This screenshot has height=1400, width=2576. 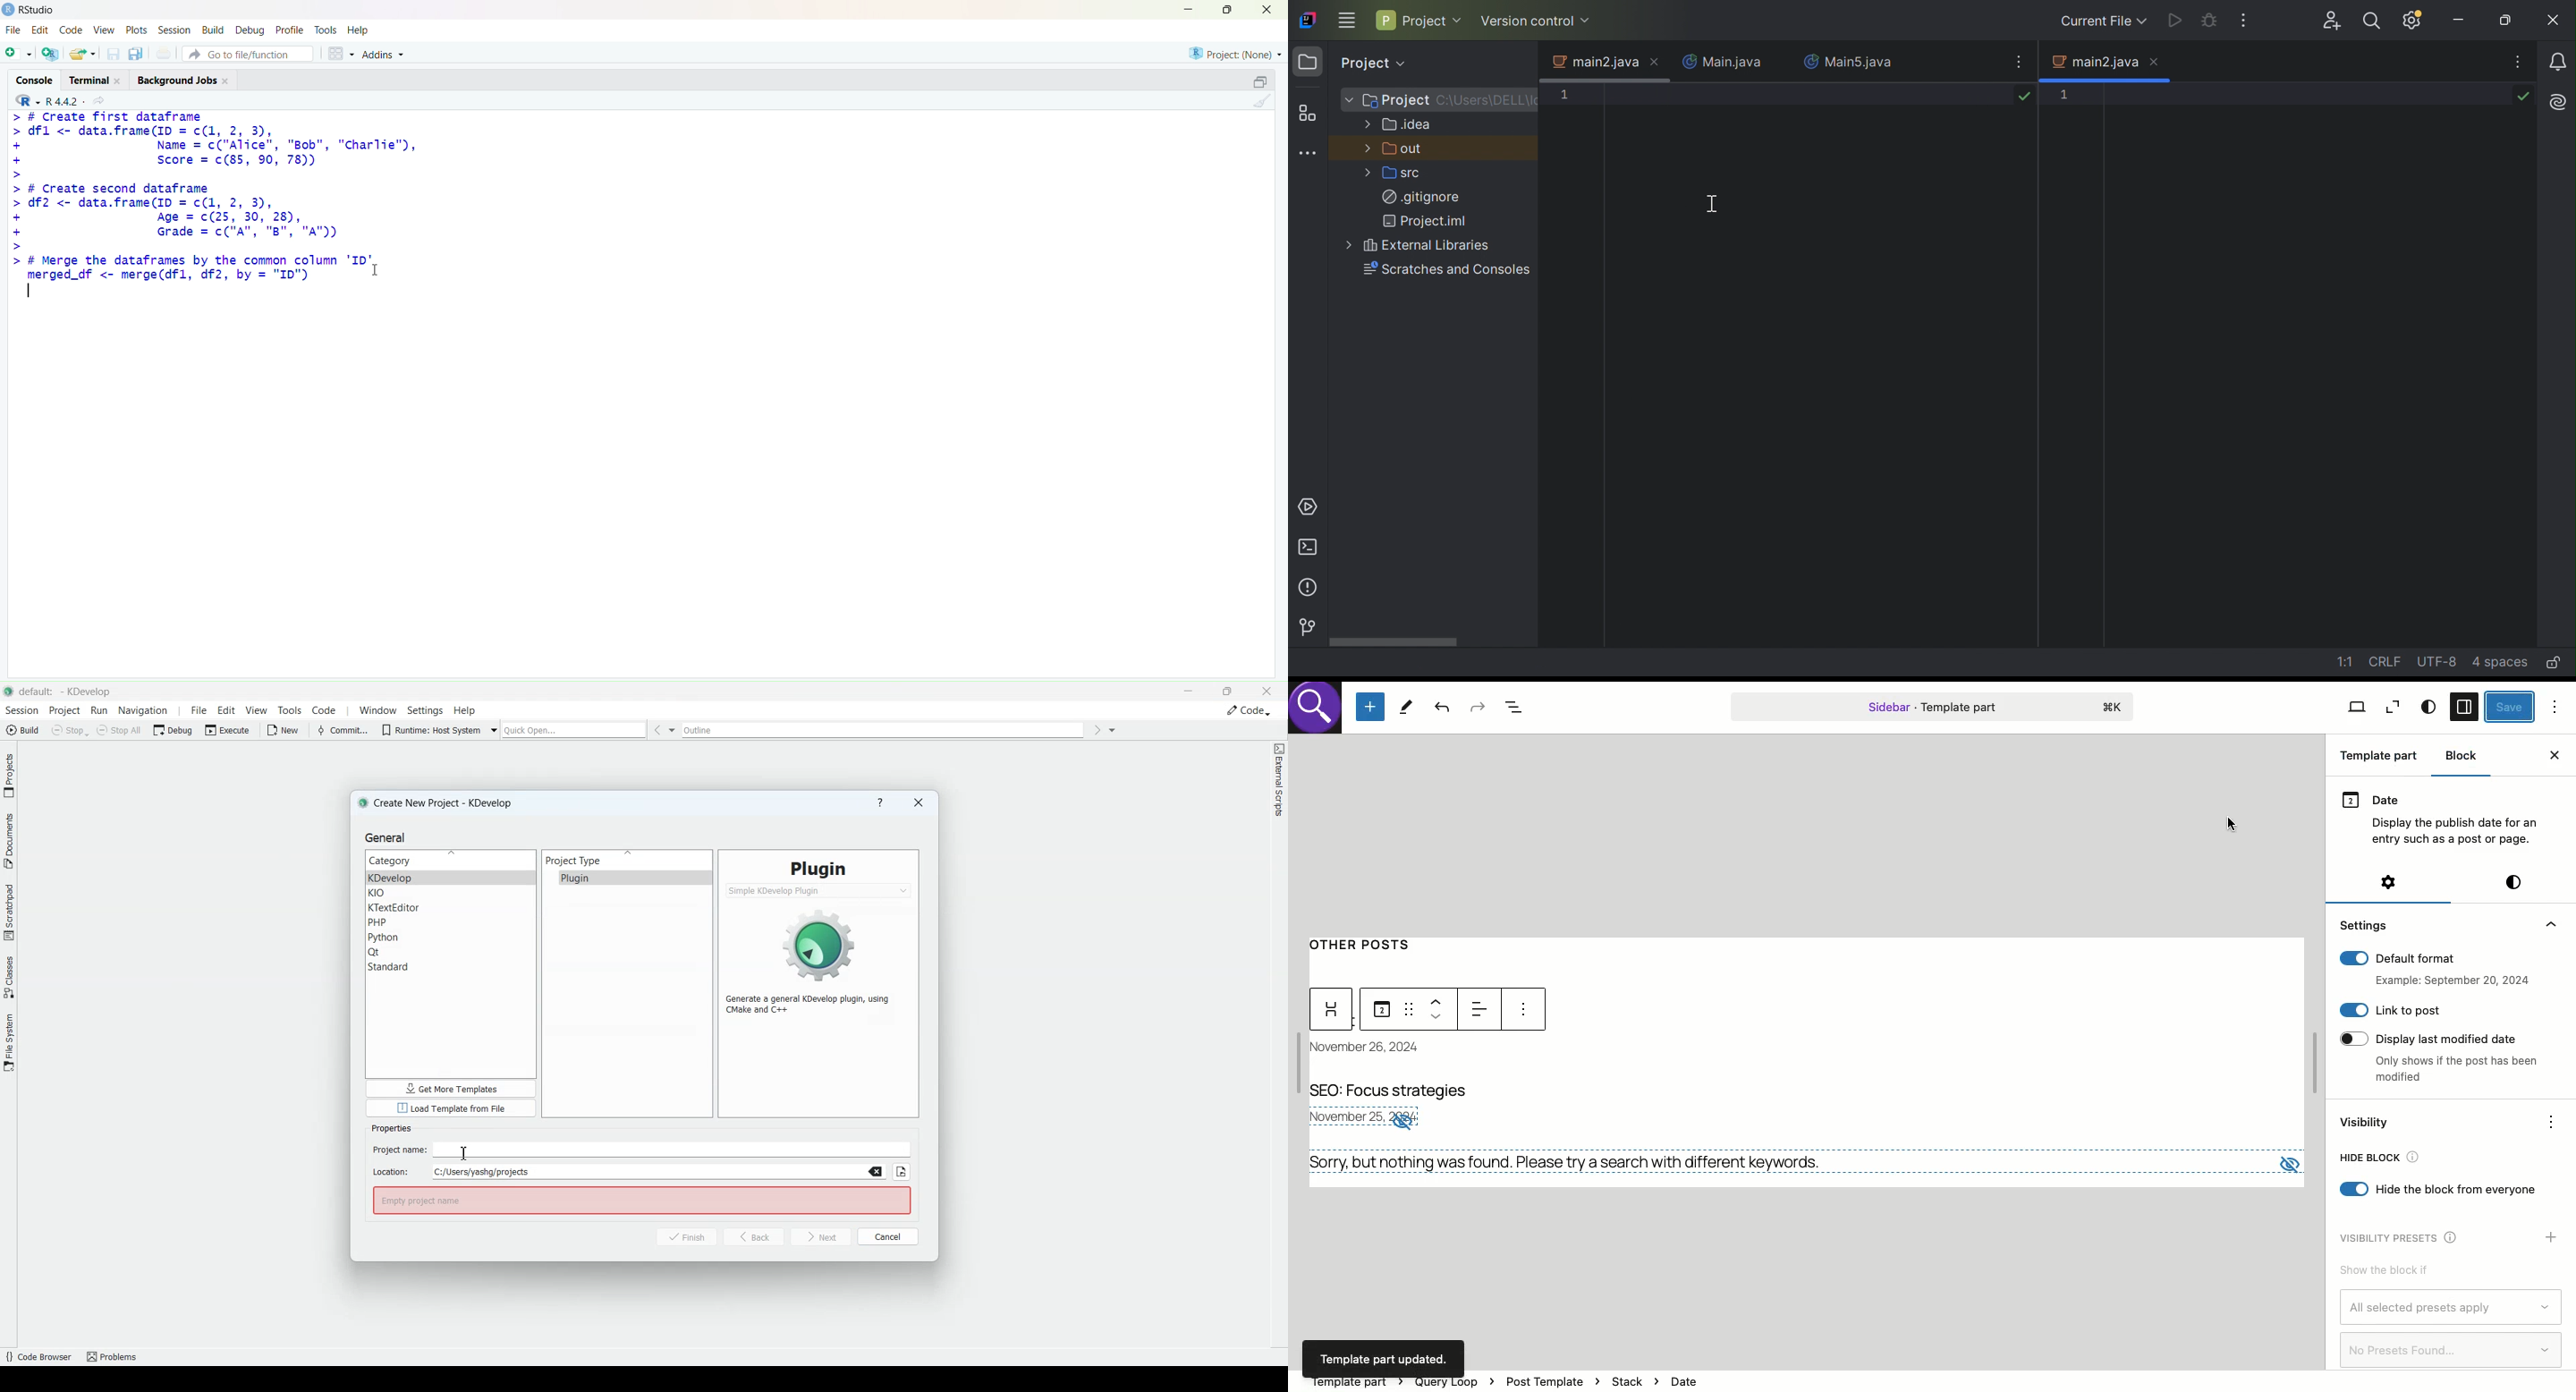 What do you see at coordinates (341, 53) in the screenshot?
I see `workspace panes` at bounding box center [341, 53].